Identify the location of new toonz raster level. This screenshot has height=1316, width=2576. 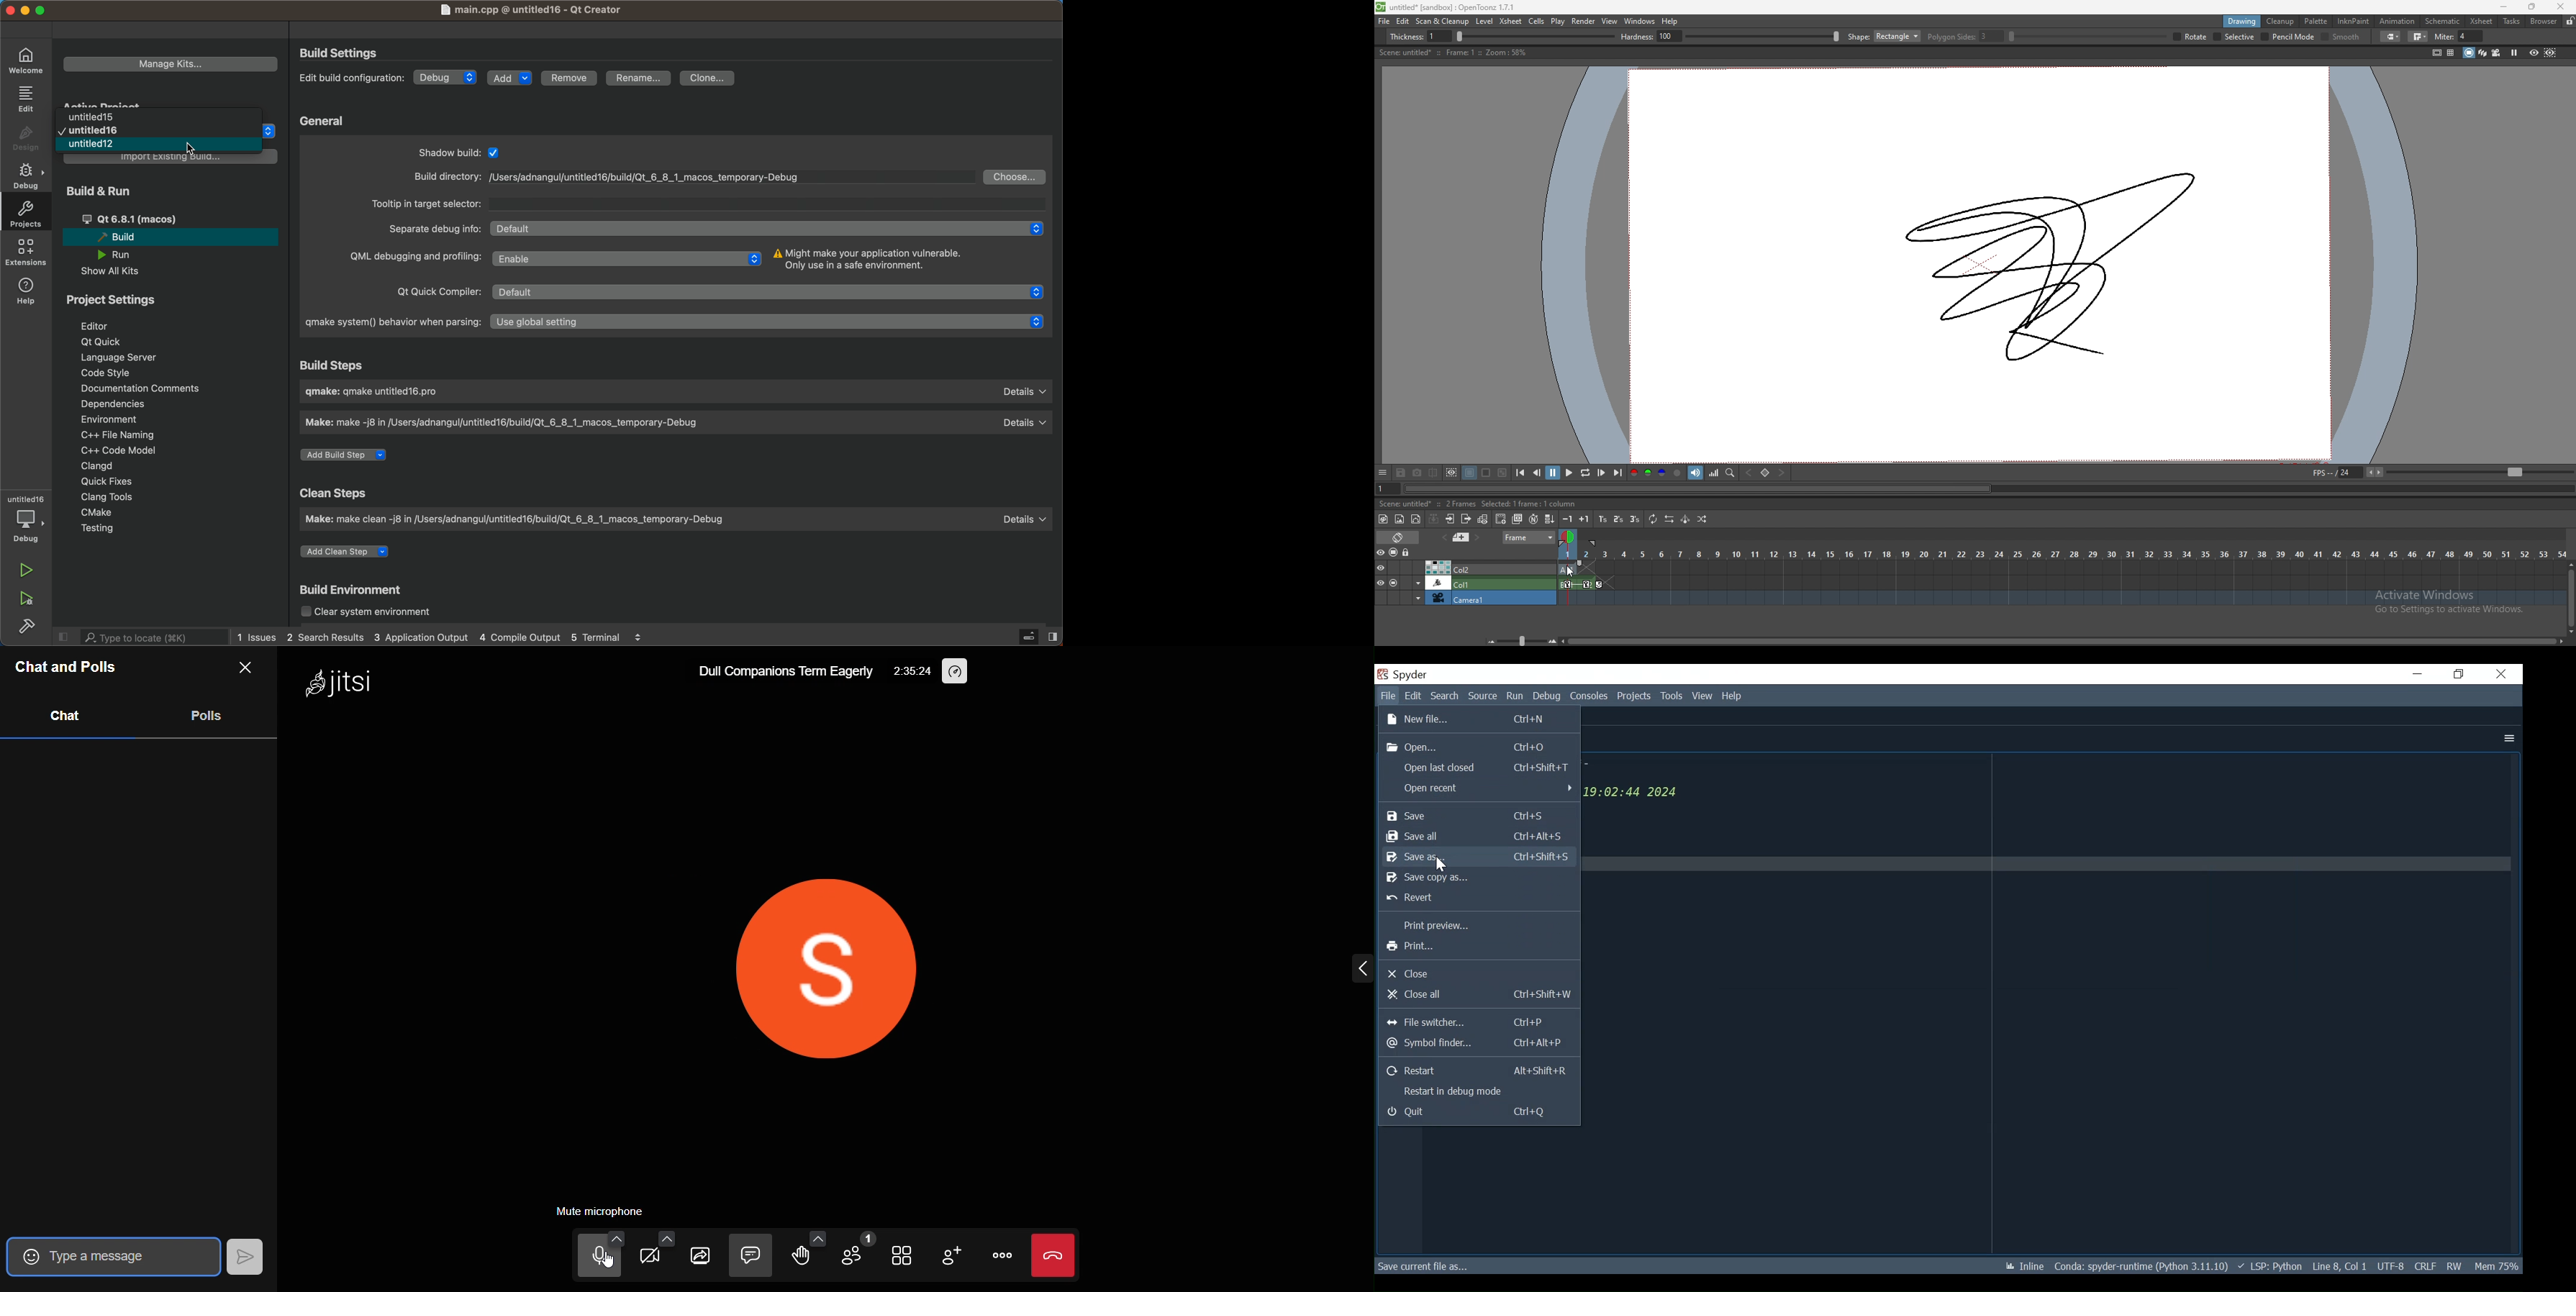
(1384, 519).